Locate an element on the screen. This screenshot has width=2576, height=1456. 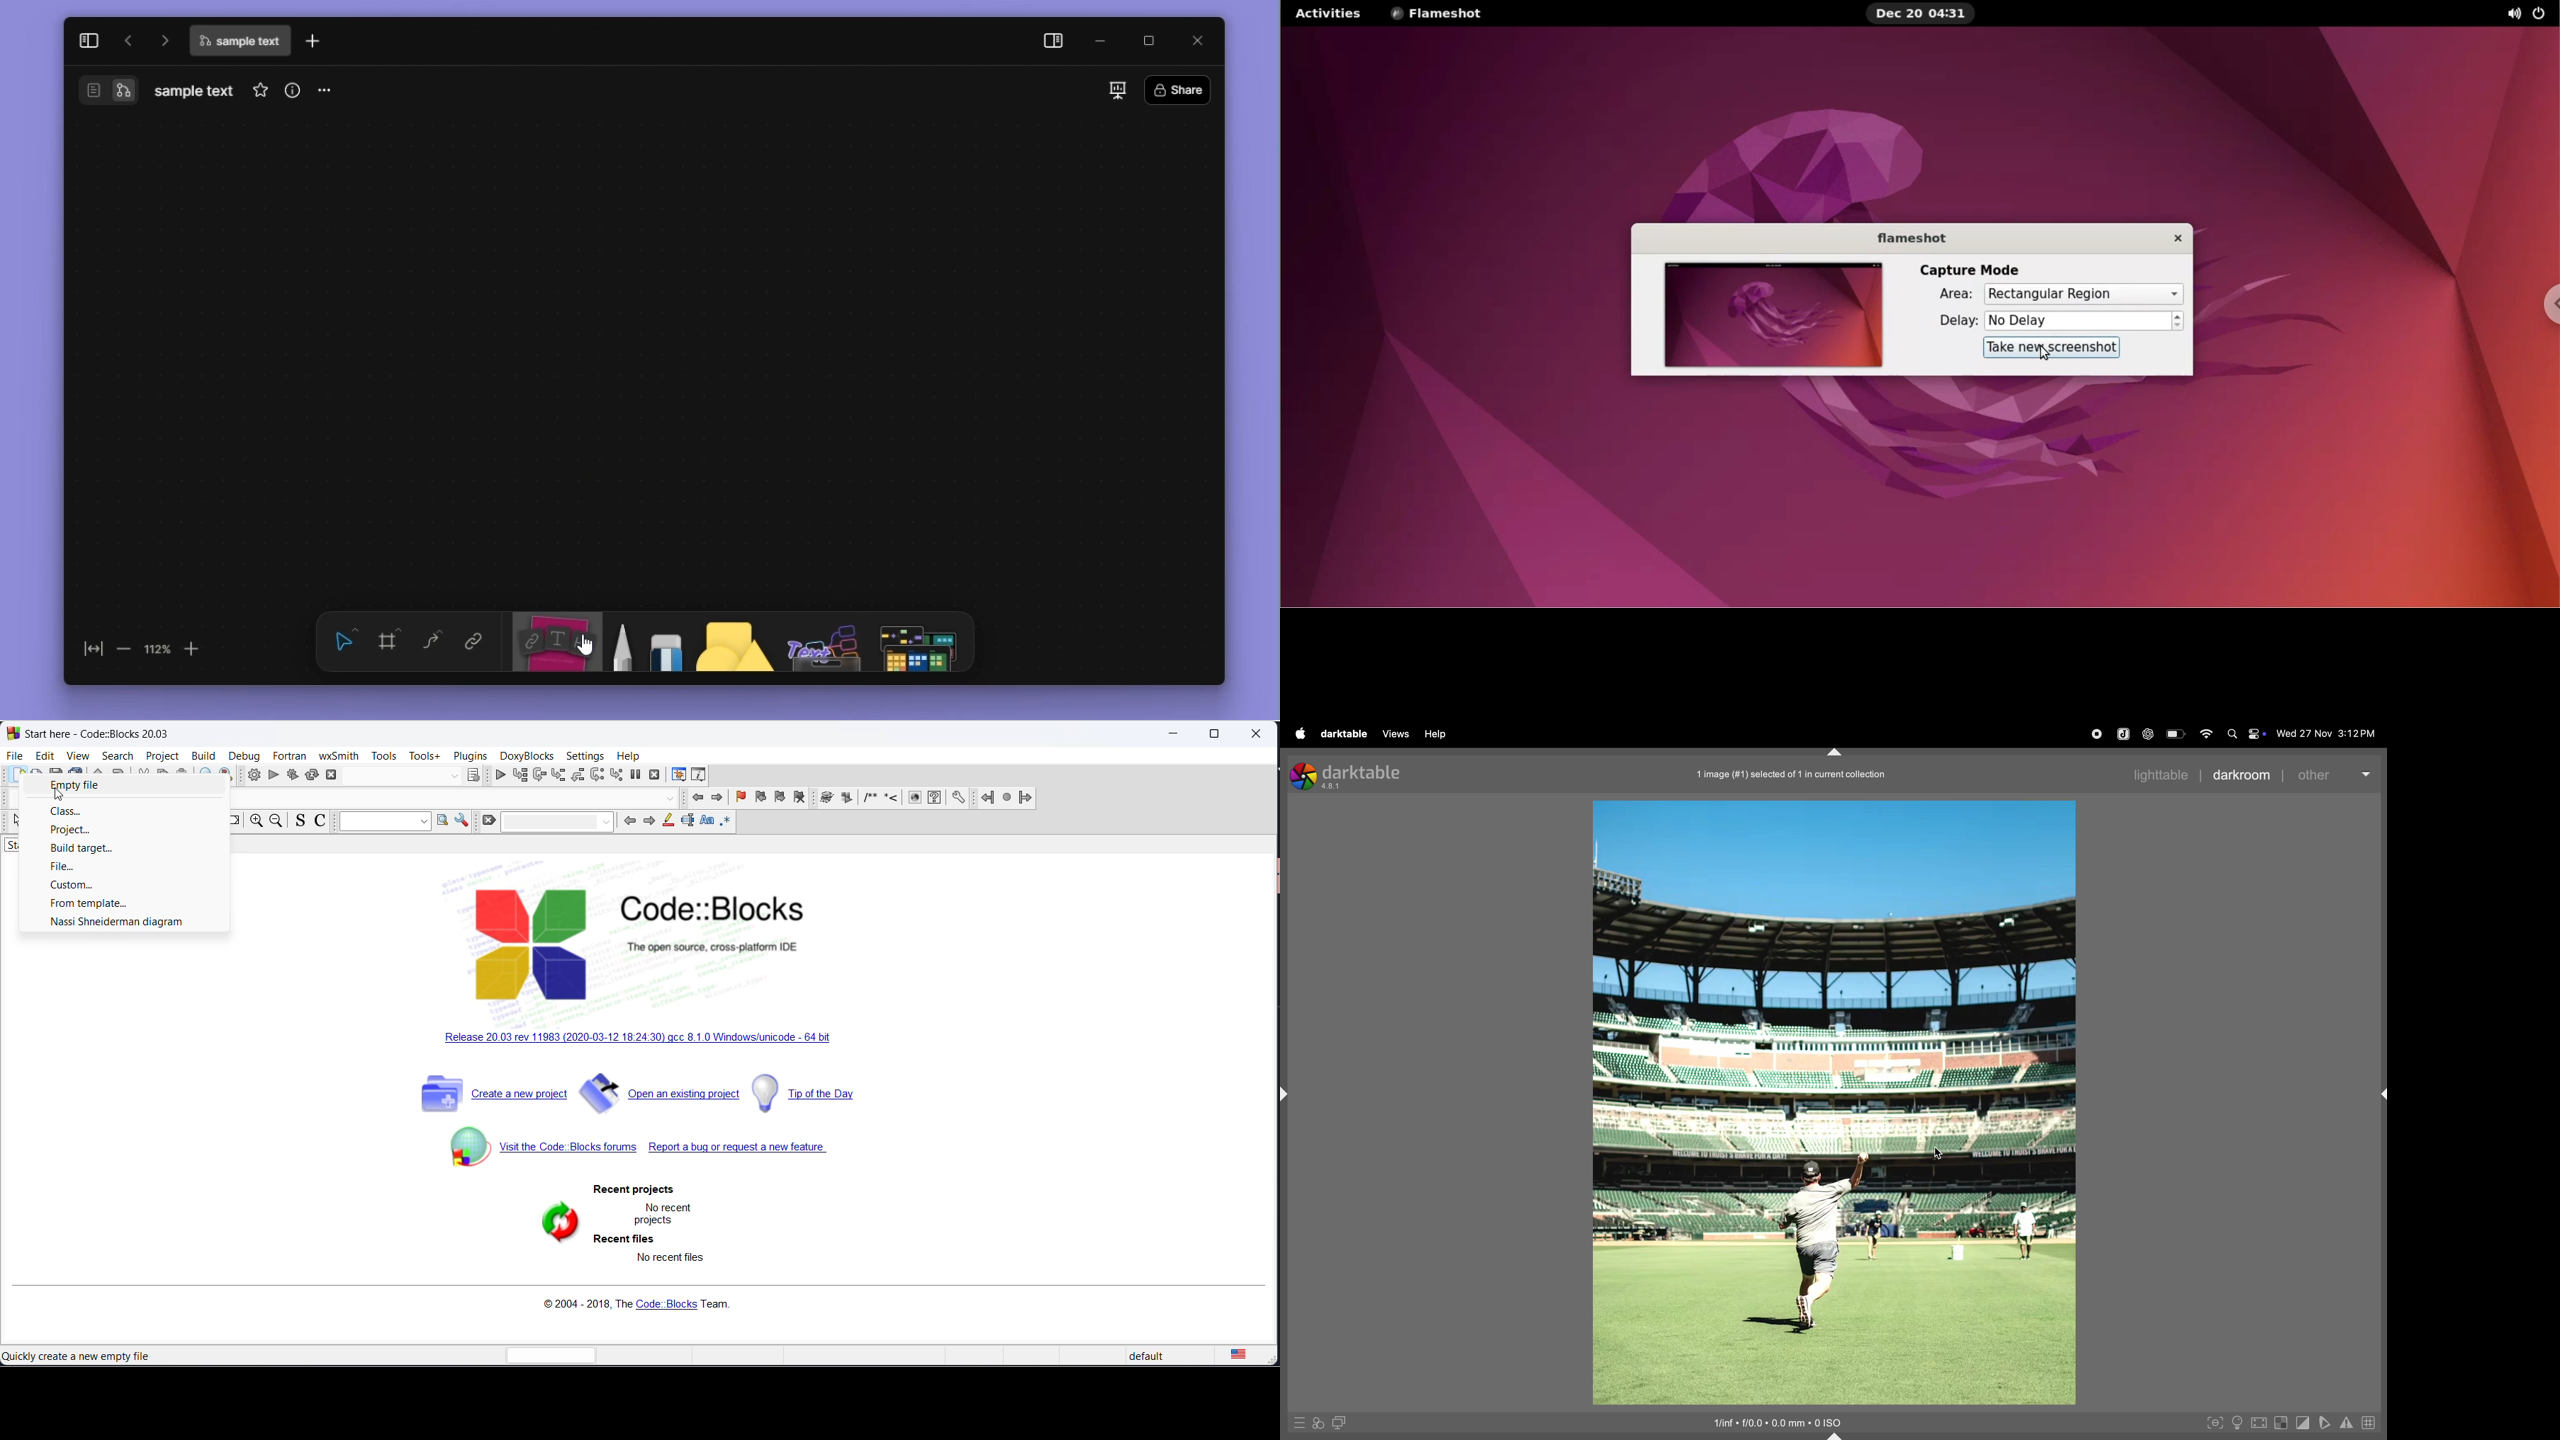
add bookmark is located at coordinates (736, 799).